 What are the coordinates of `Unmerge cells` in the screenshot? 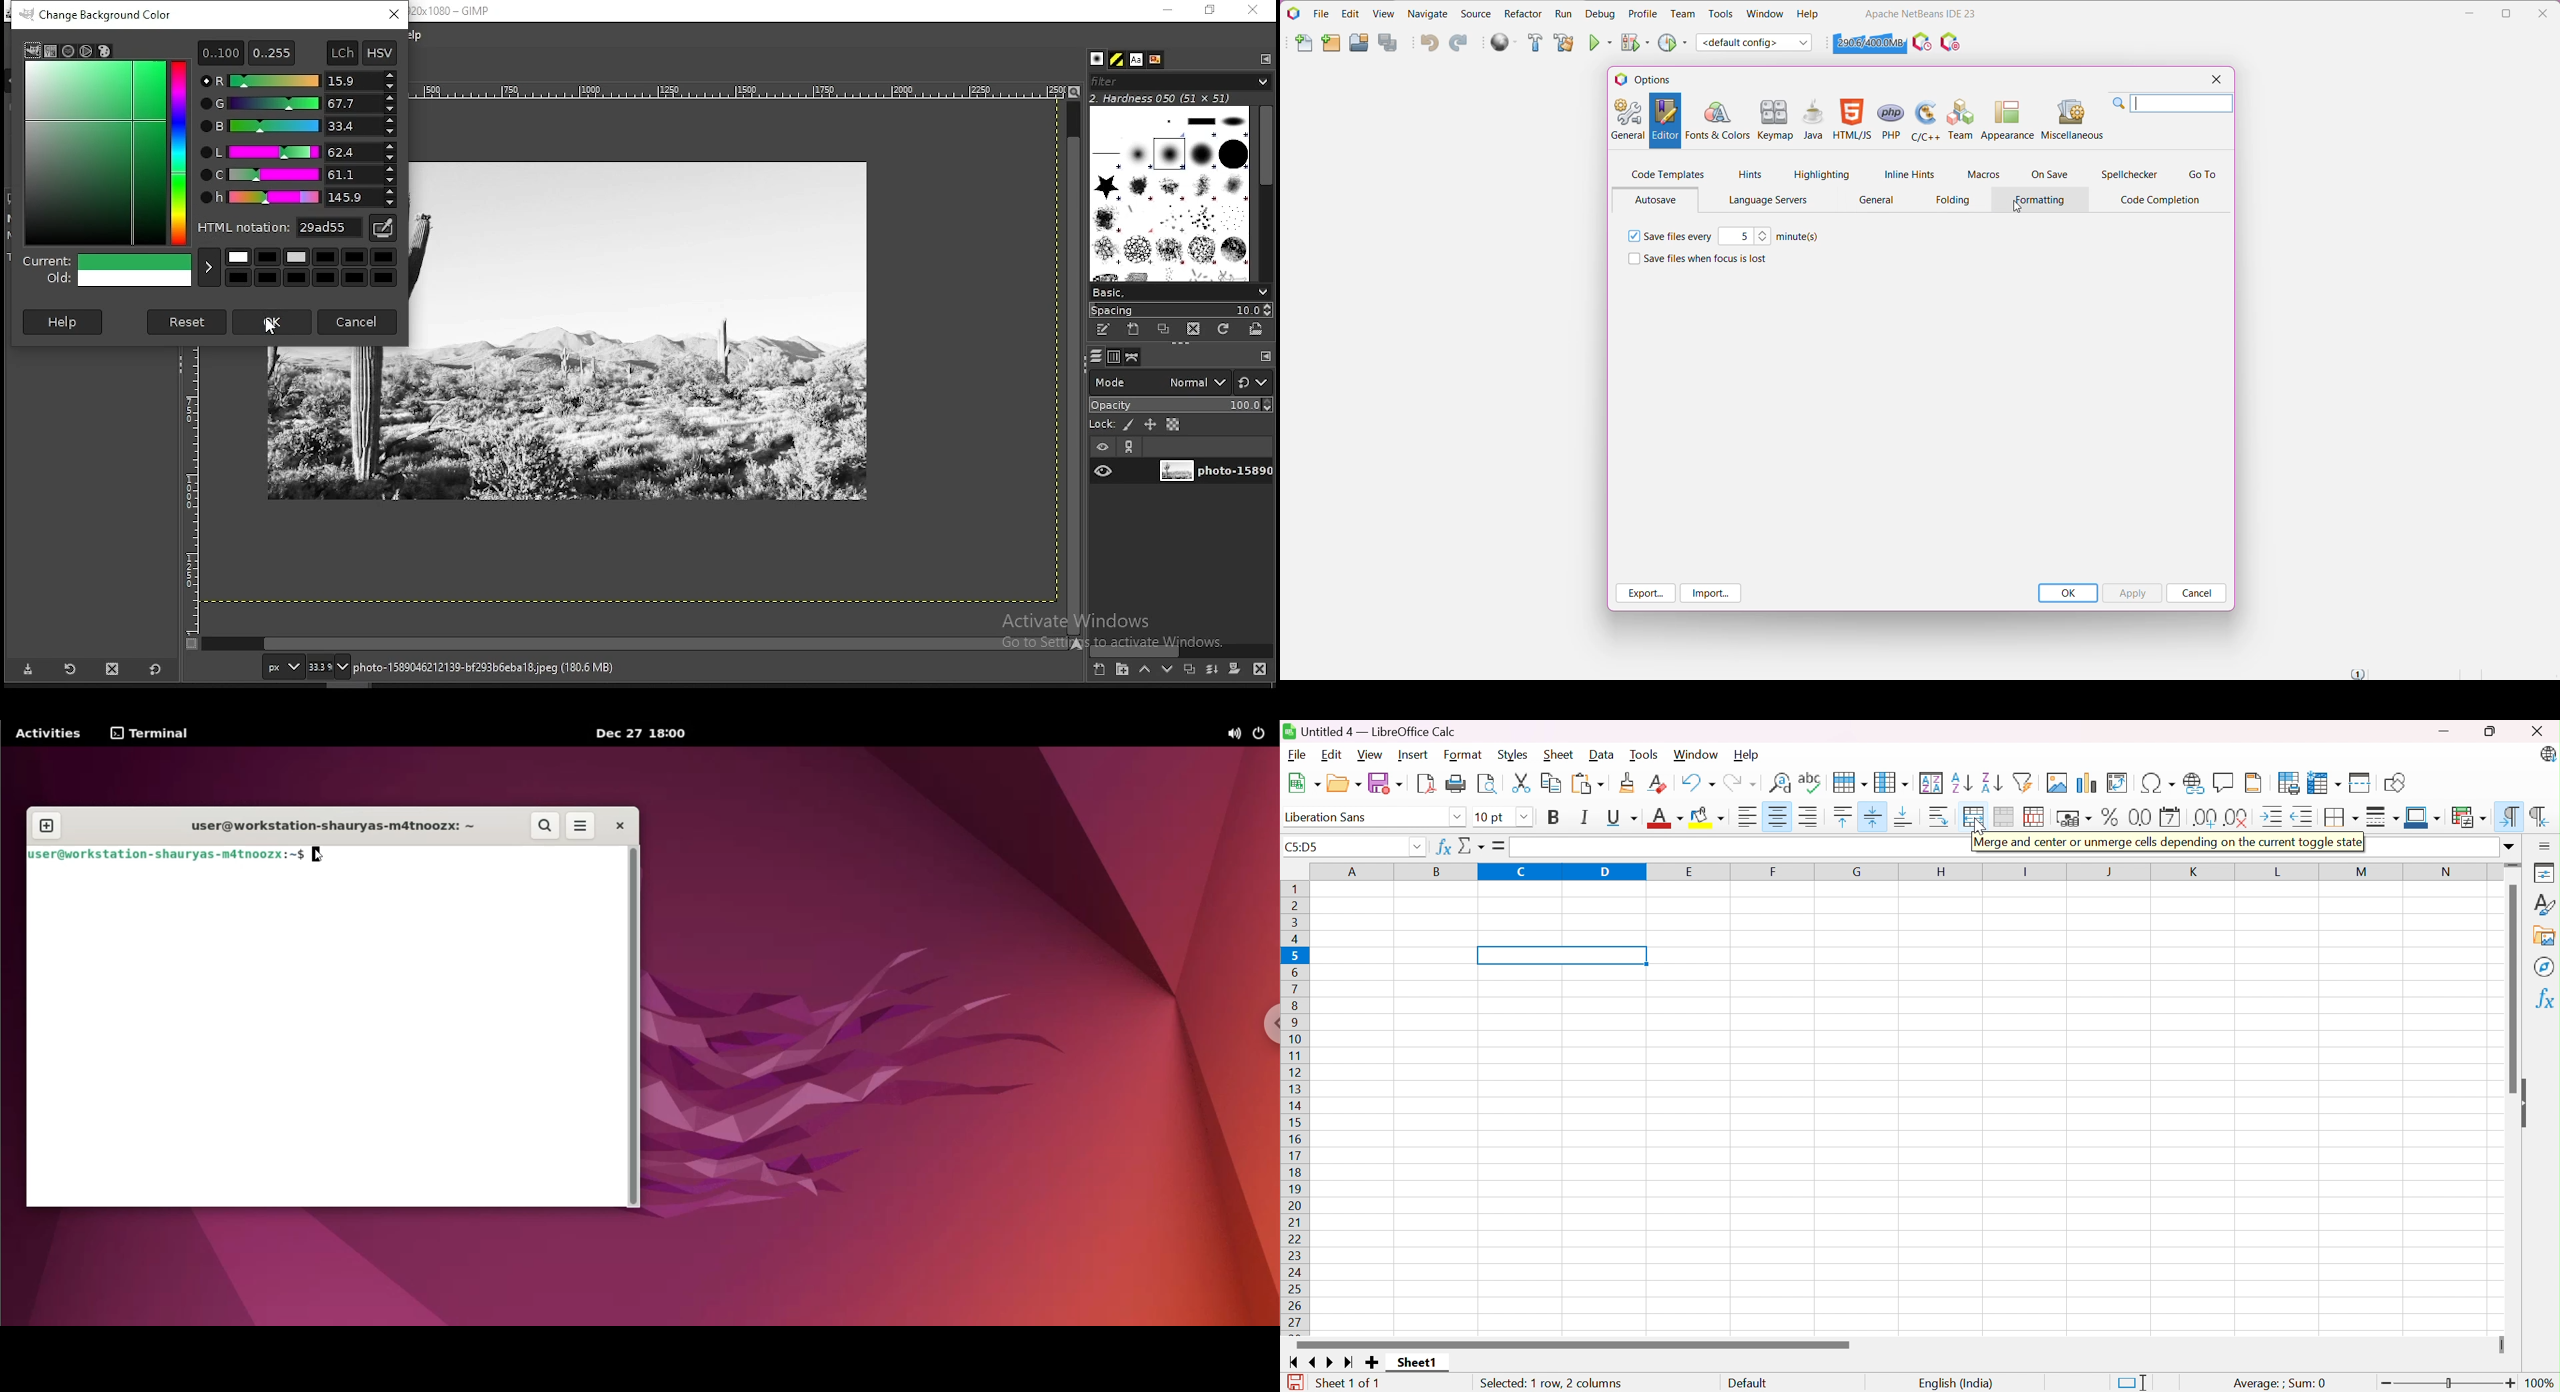 It's located at (2037, 817).